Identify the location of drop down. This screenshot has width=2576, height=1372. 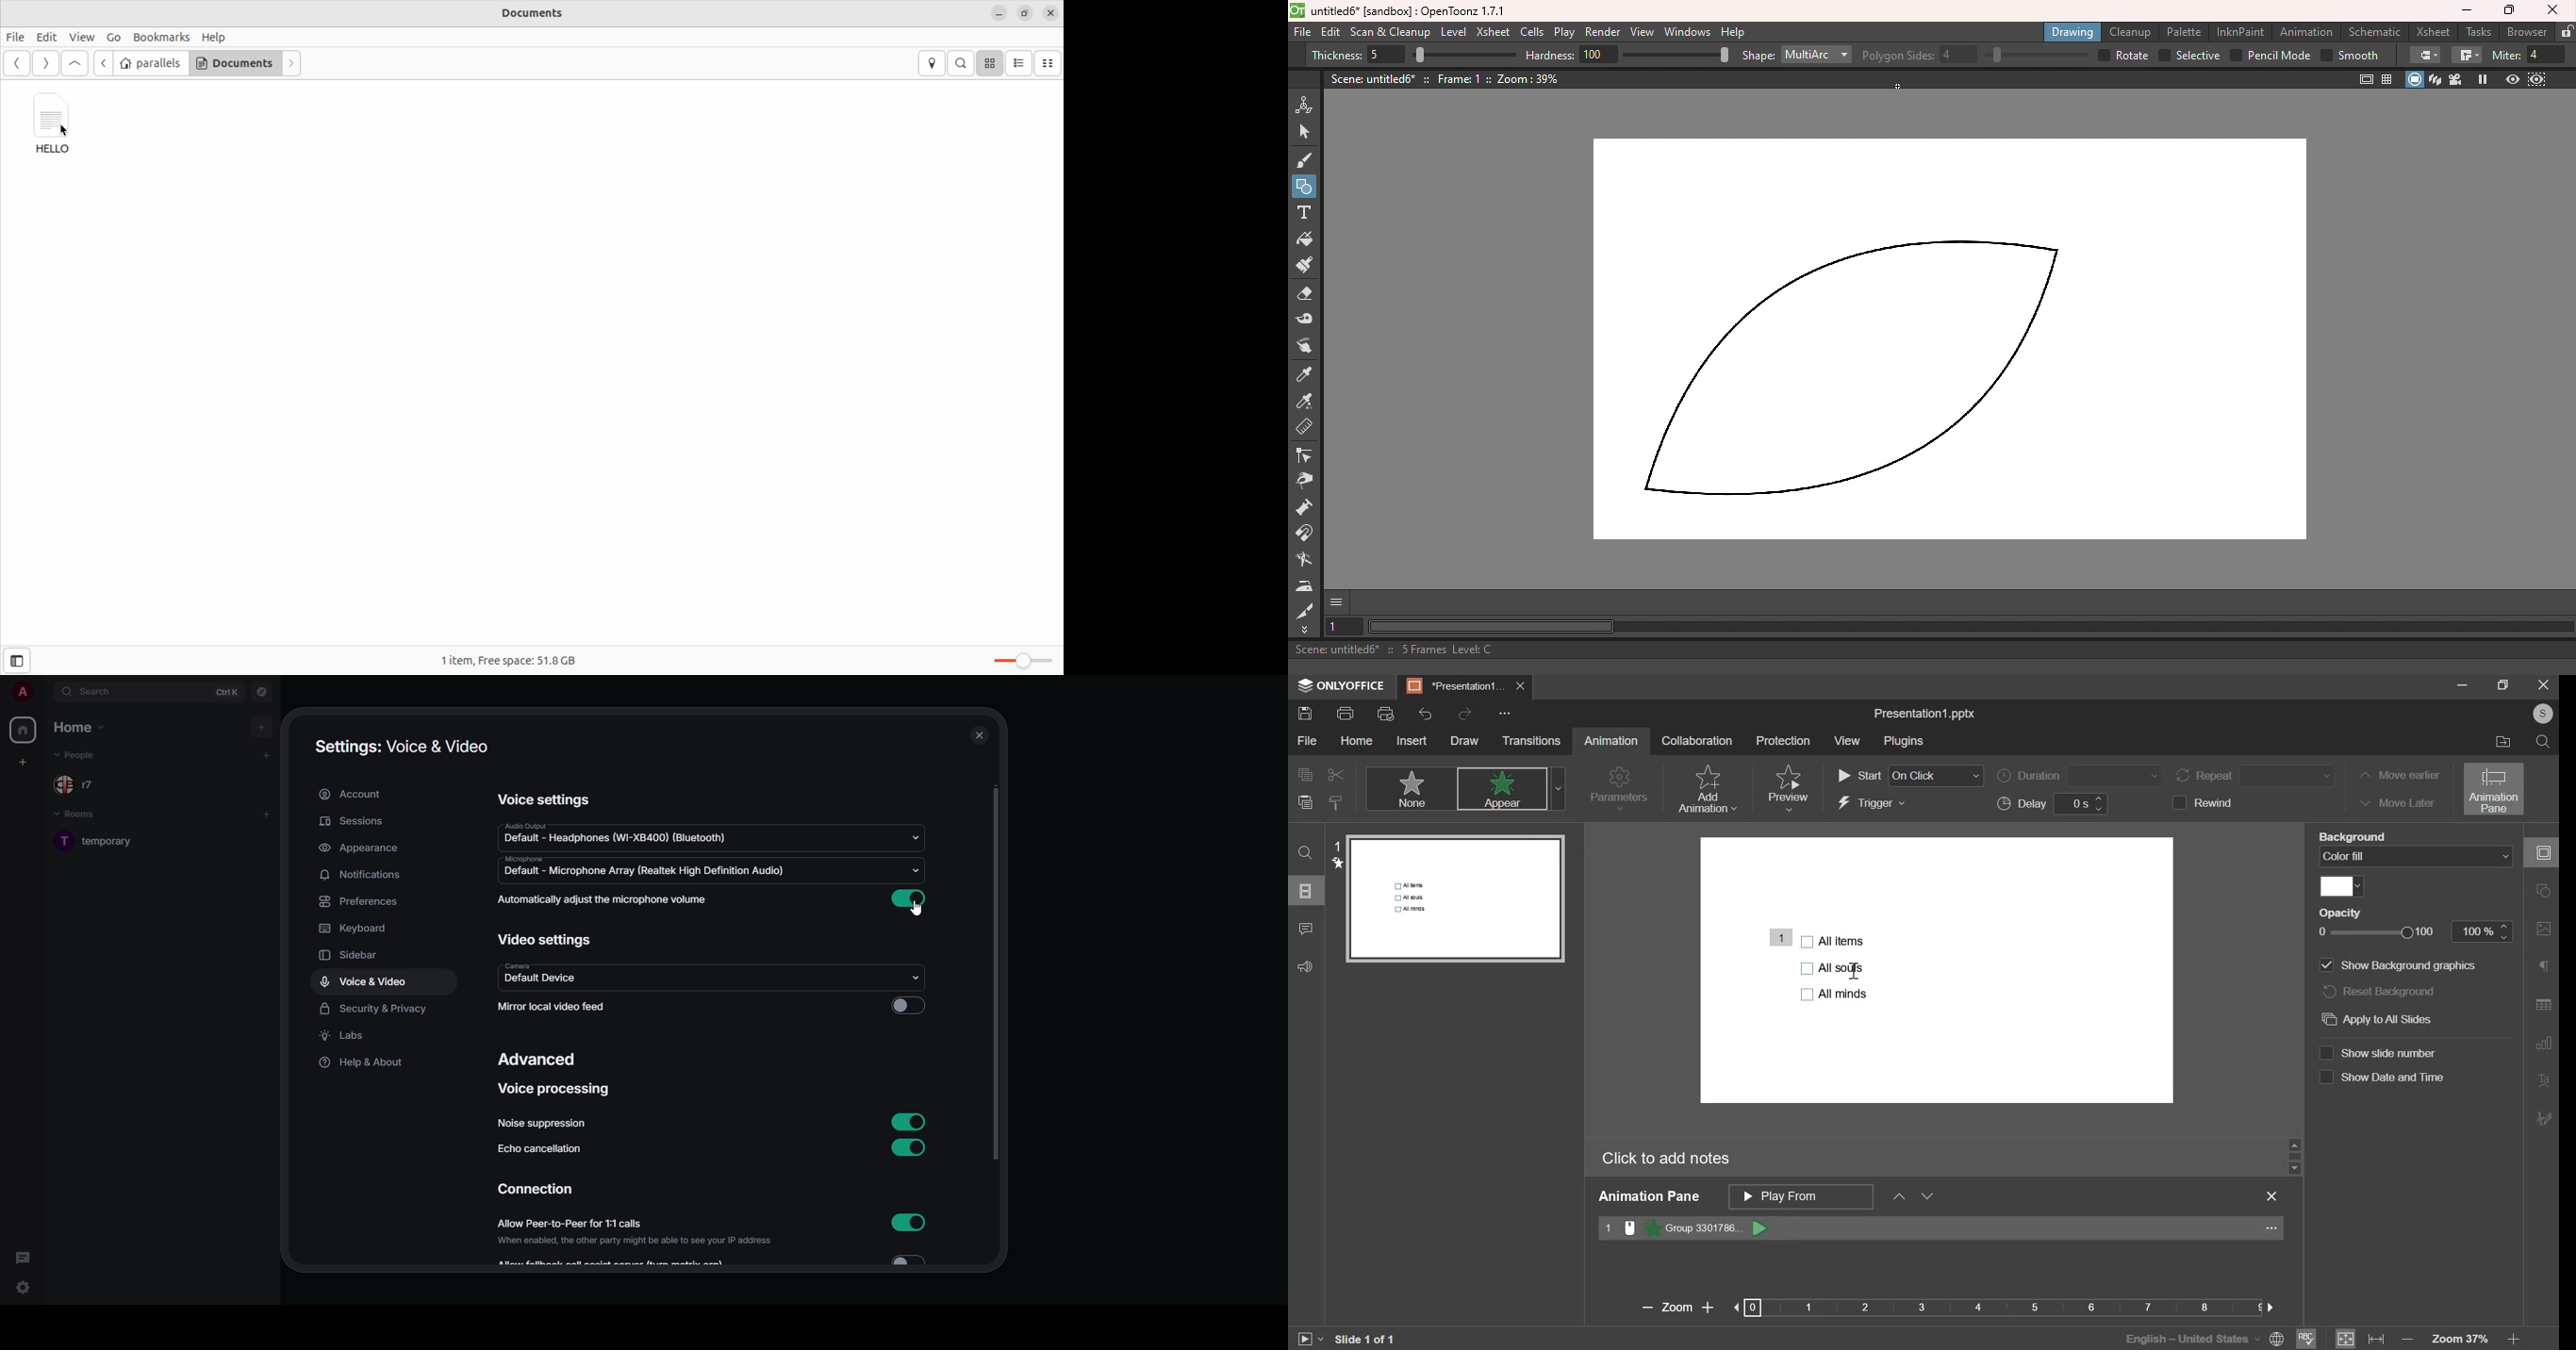
(920, 837).